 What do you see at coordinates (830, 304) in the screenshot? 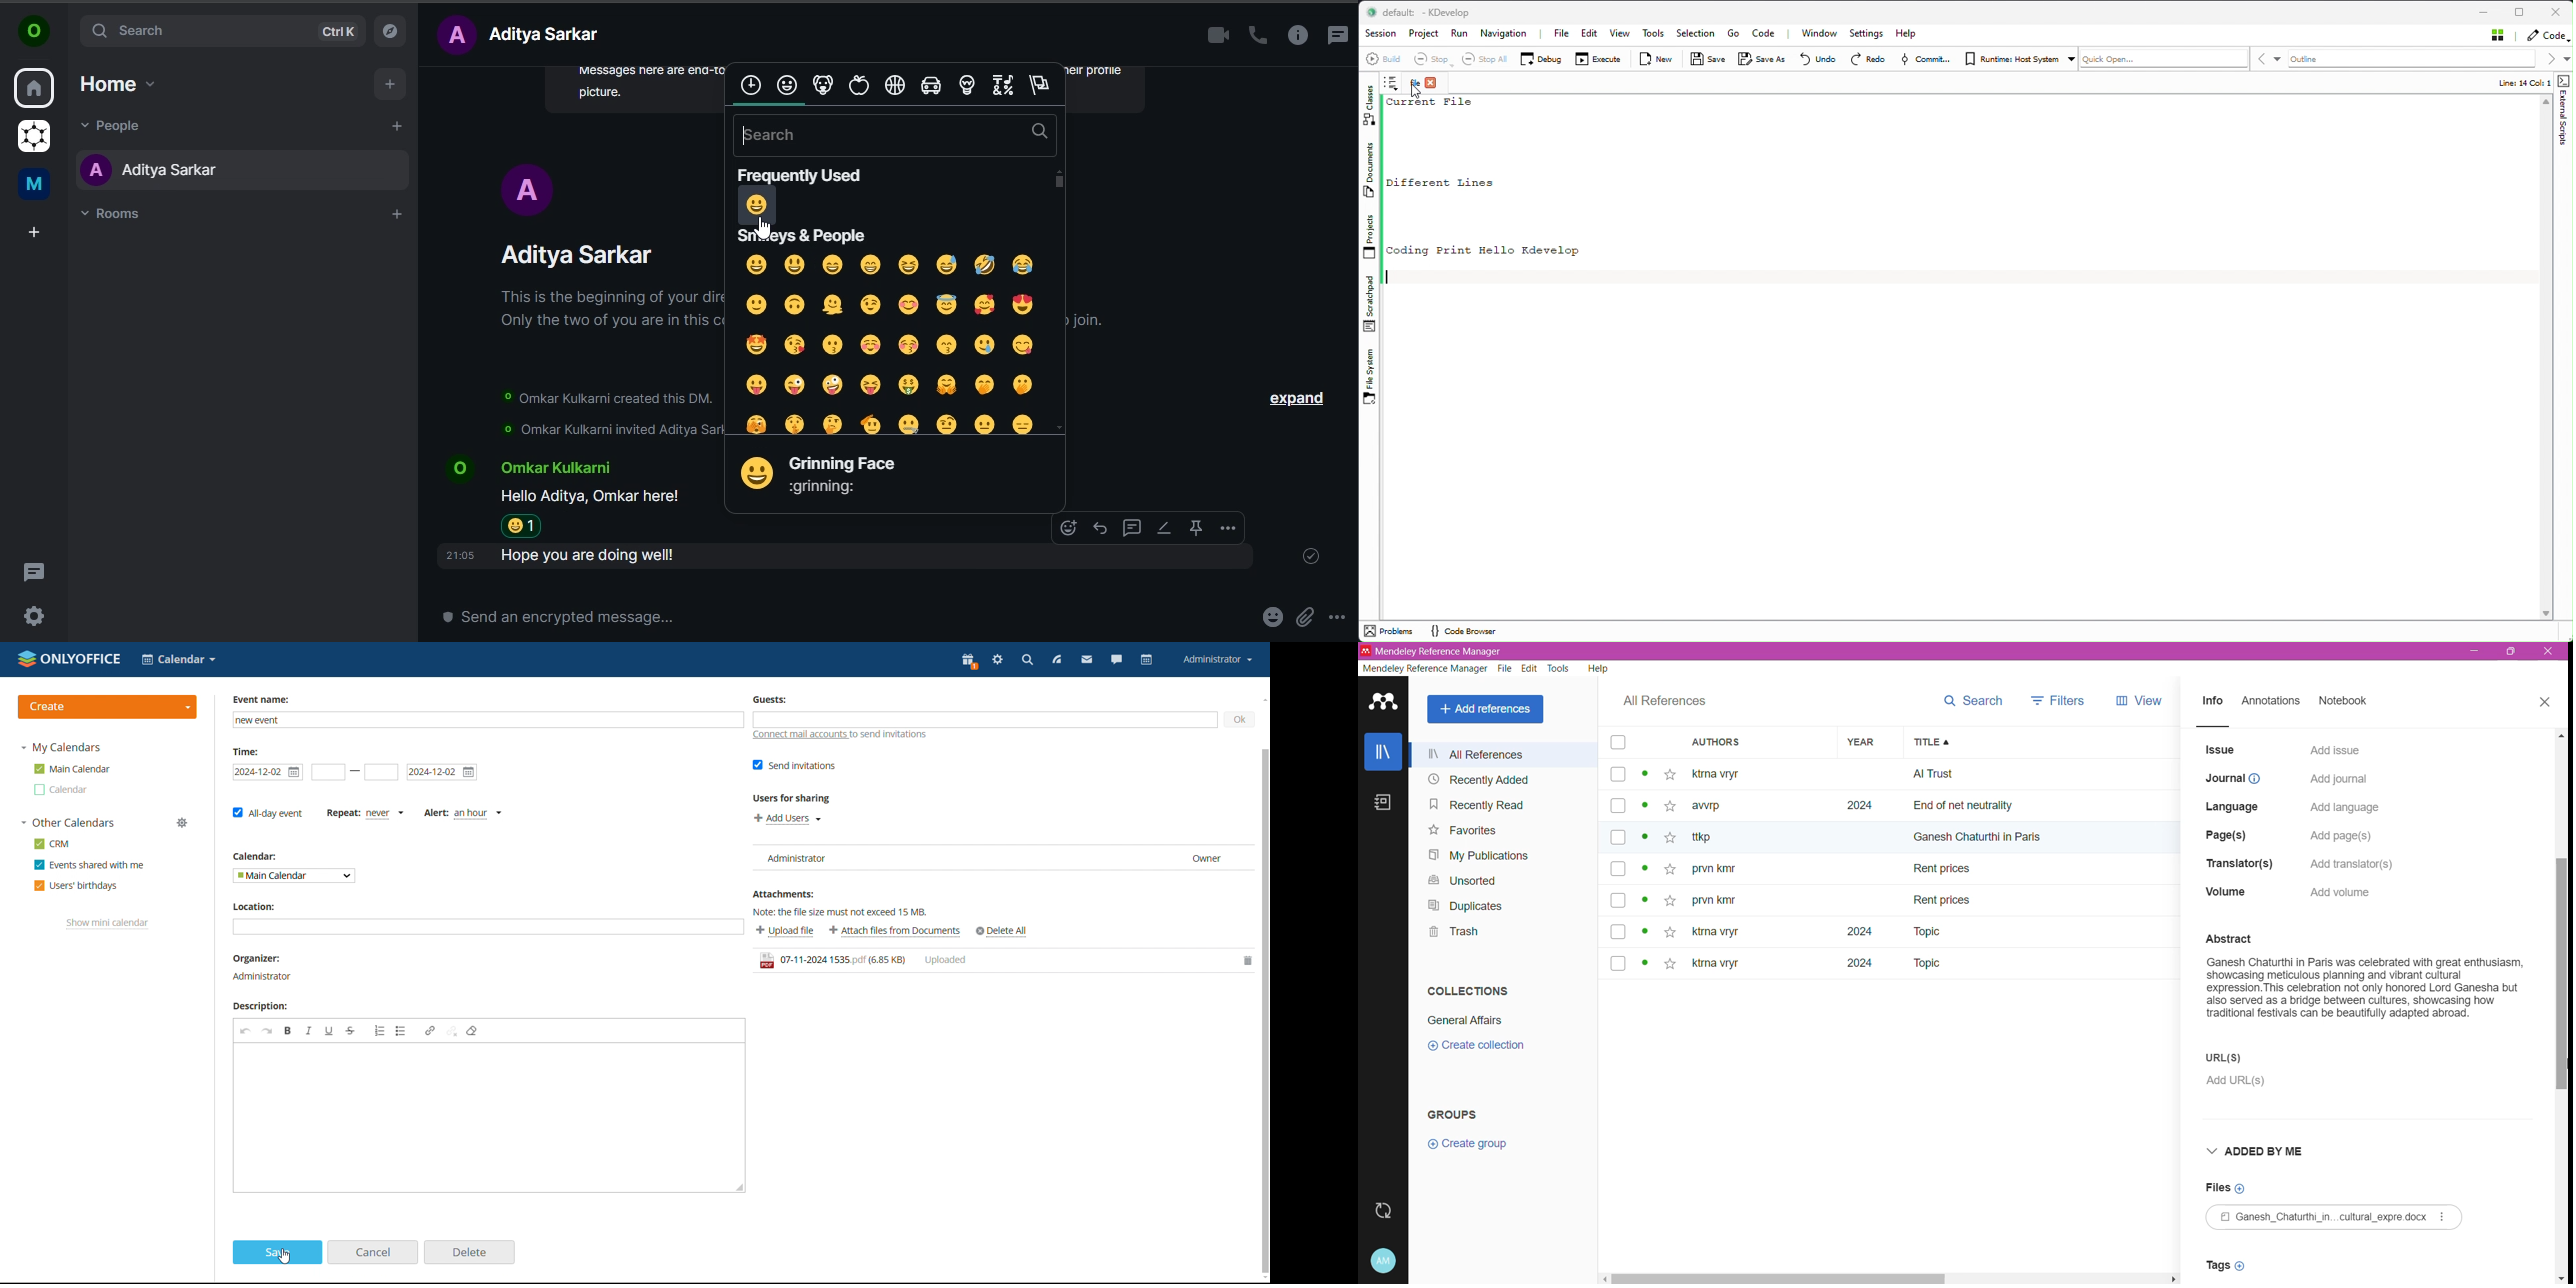
I see `melting face` at bounding box center [830, 304].